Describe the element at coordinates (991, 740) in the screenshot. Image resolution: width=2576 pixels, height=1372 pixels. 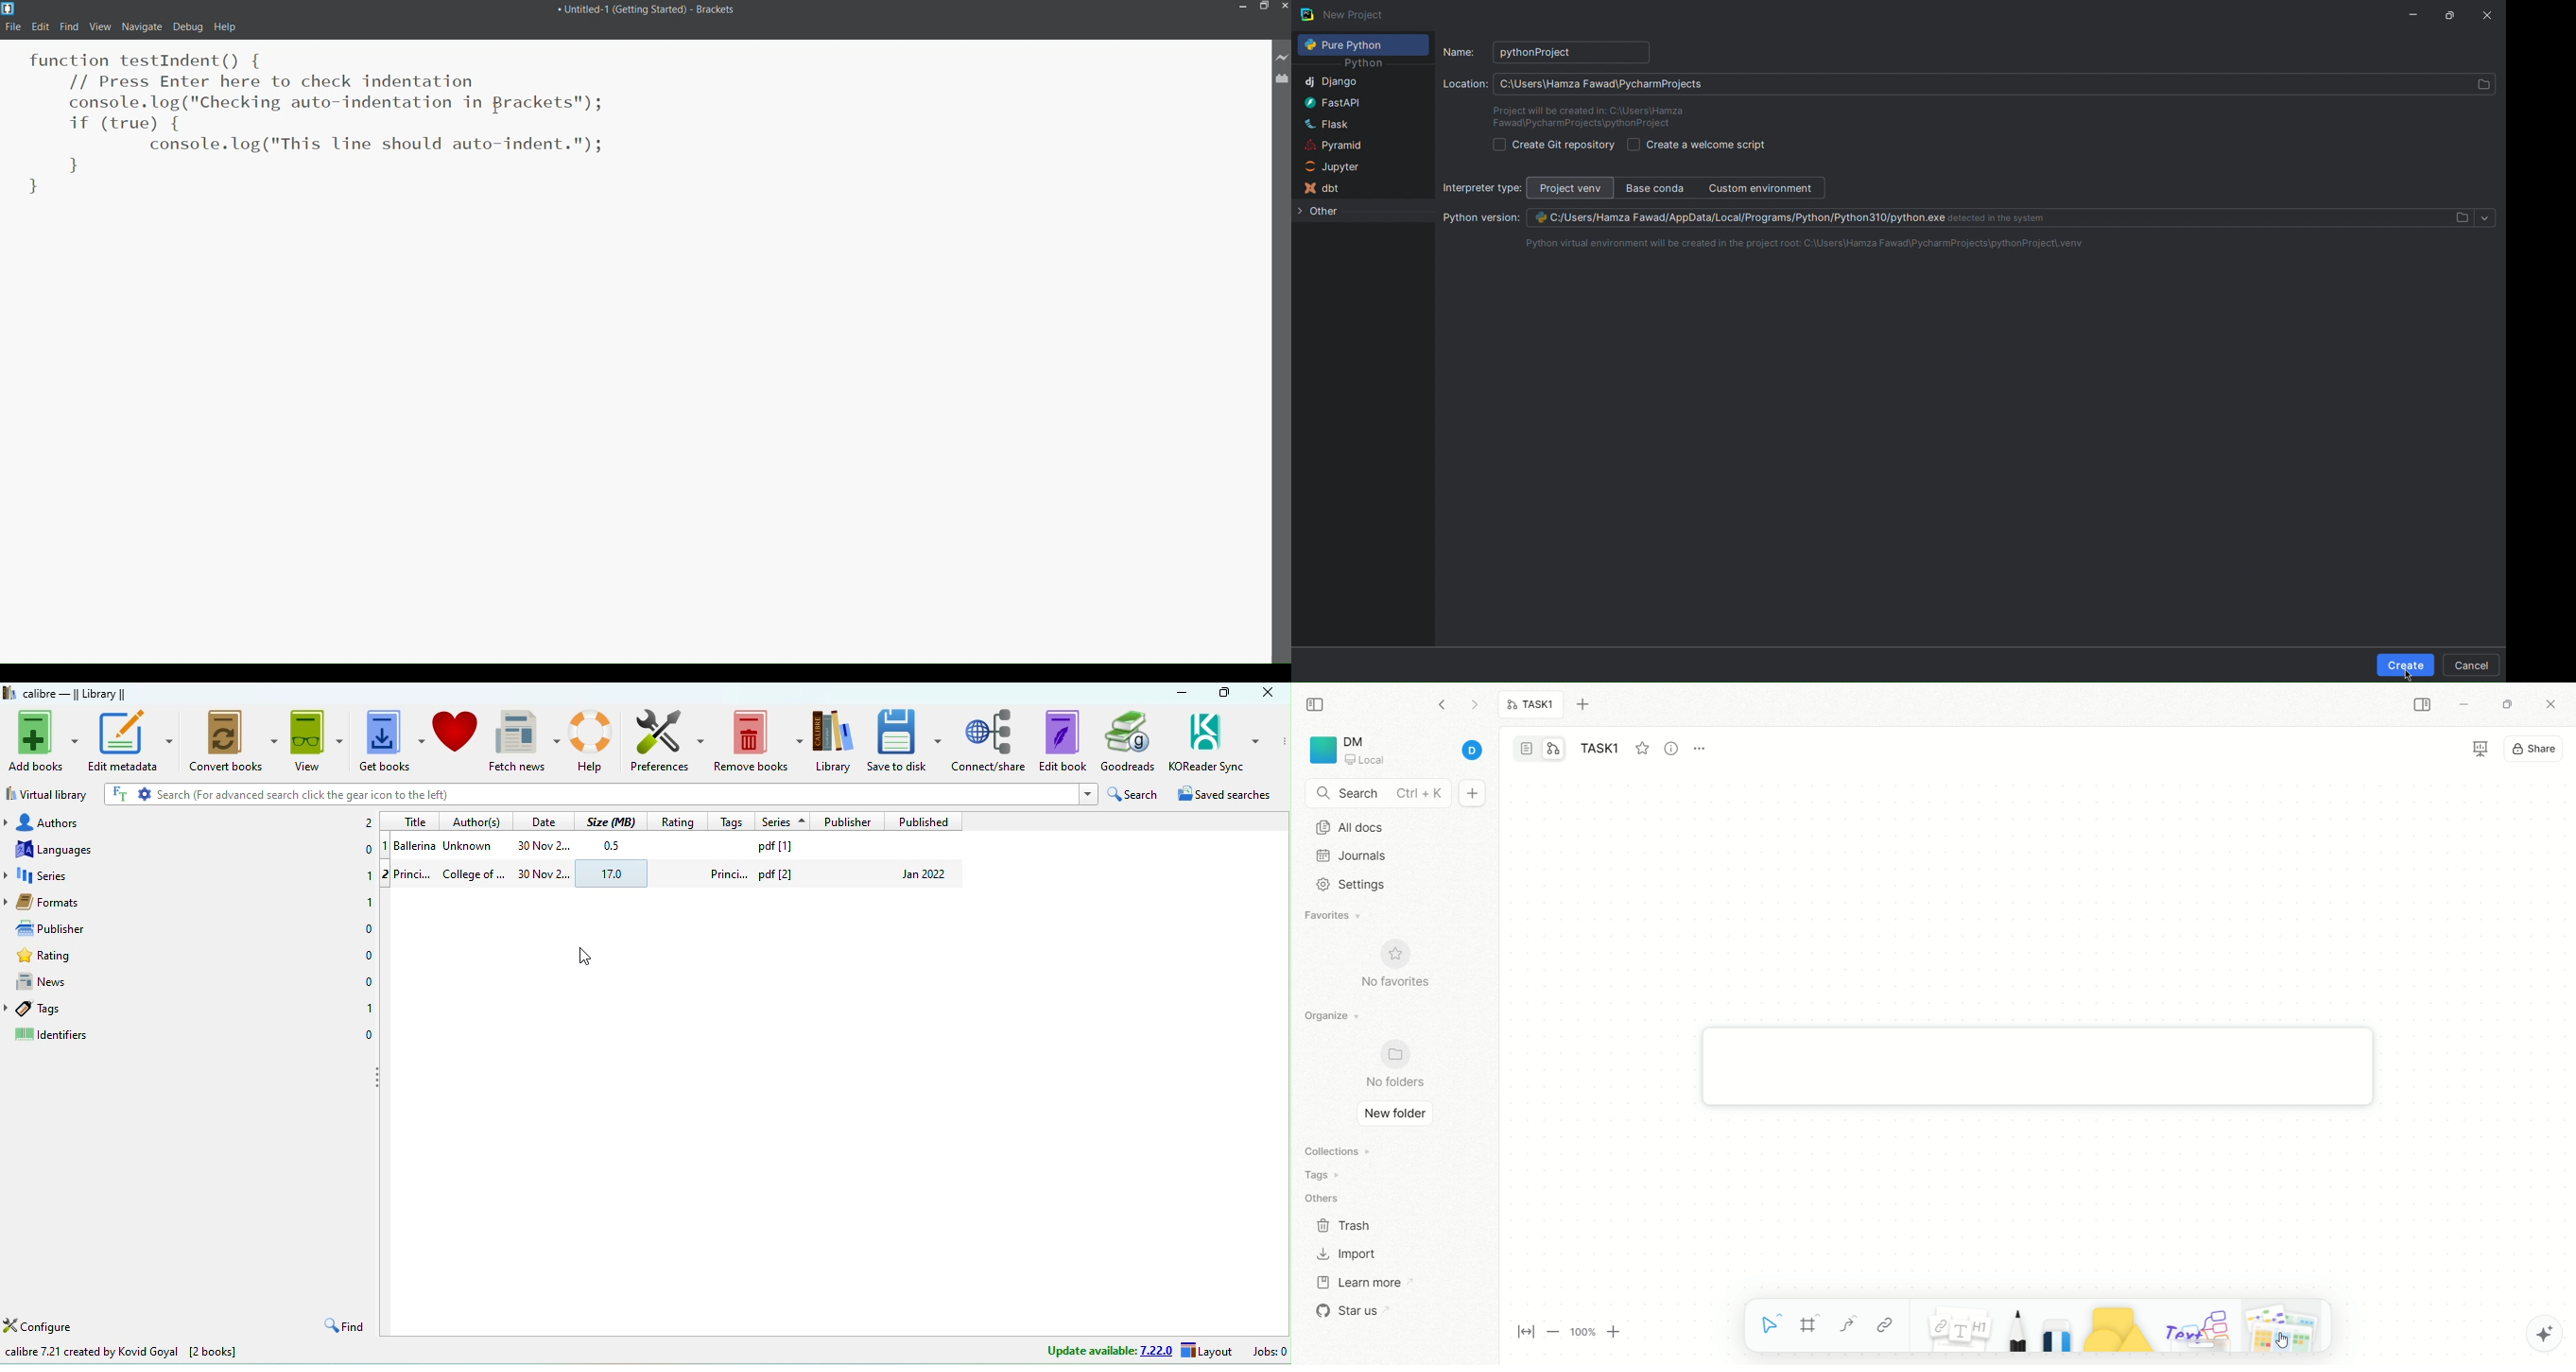
I see `connect/share` at that location.